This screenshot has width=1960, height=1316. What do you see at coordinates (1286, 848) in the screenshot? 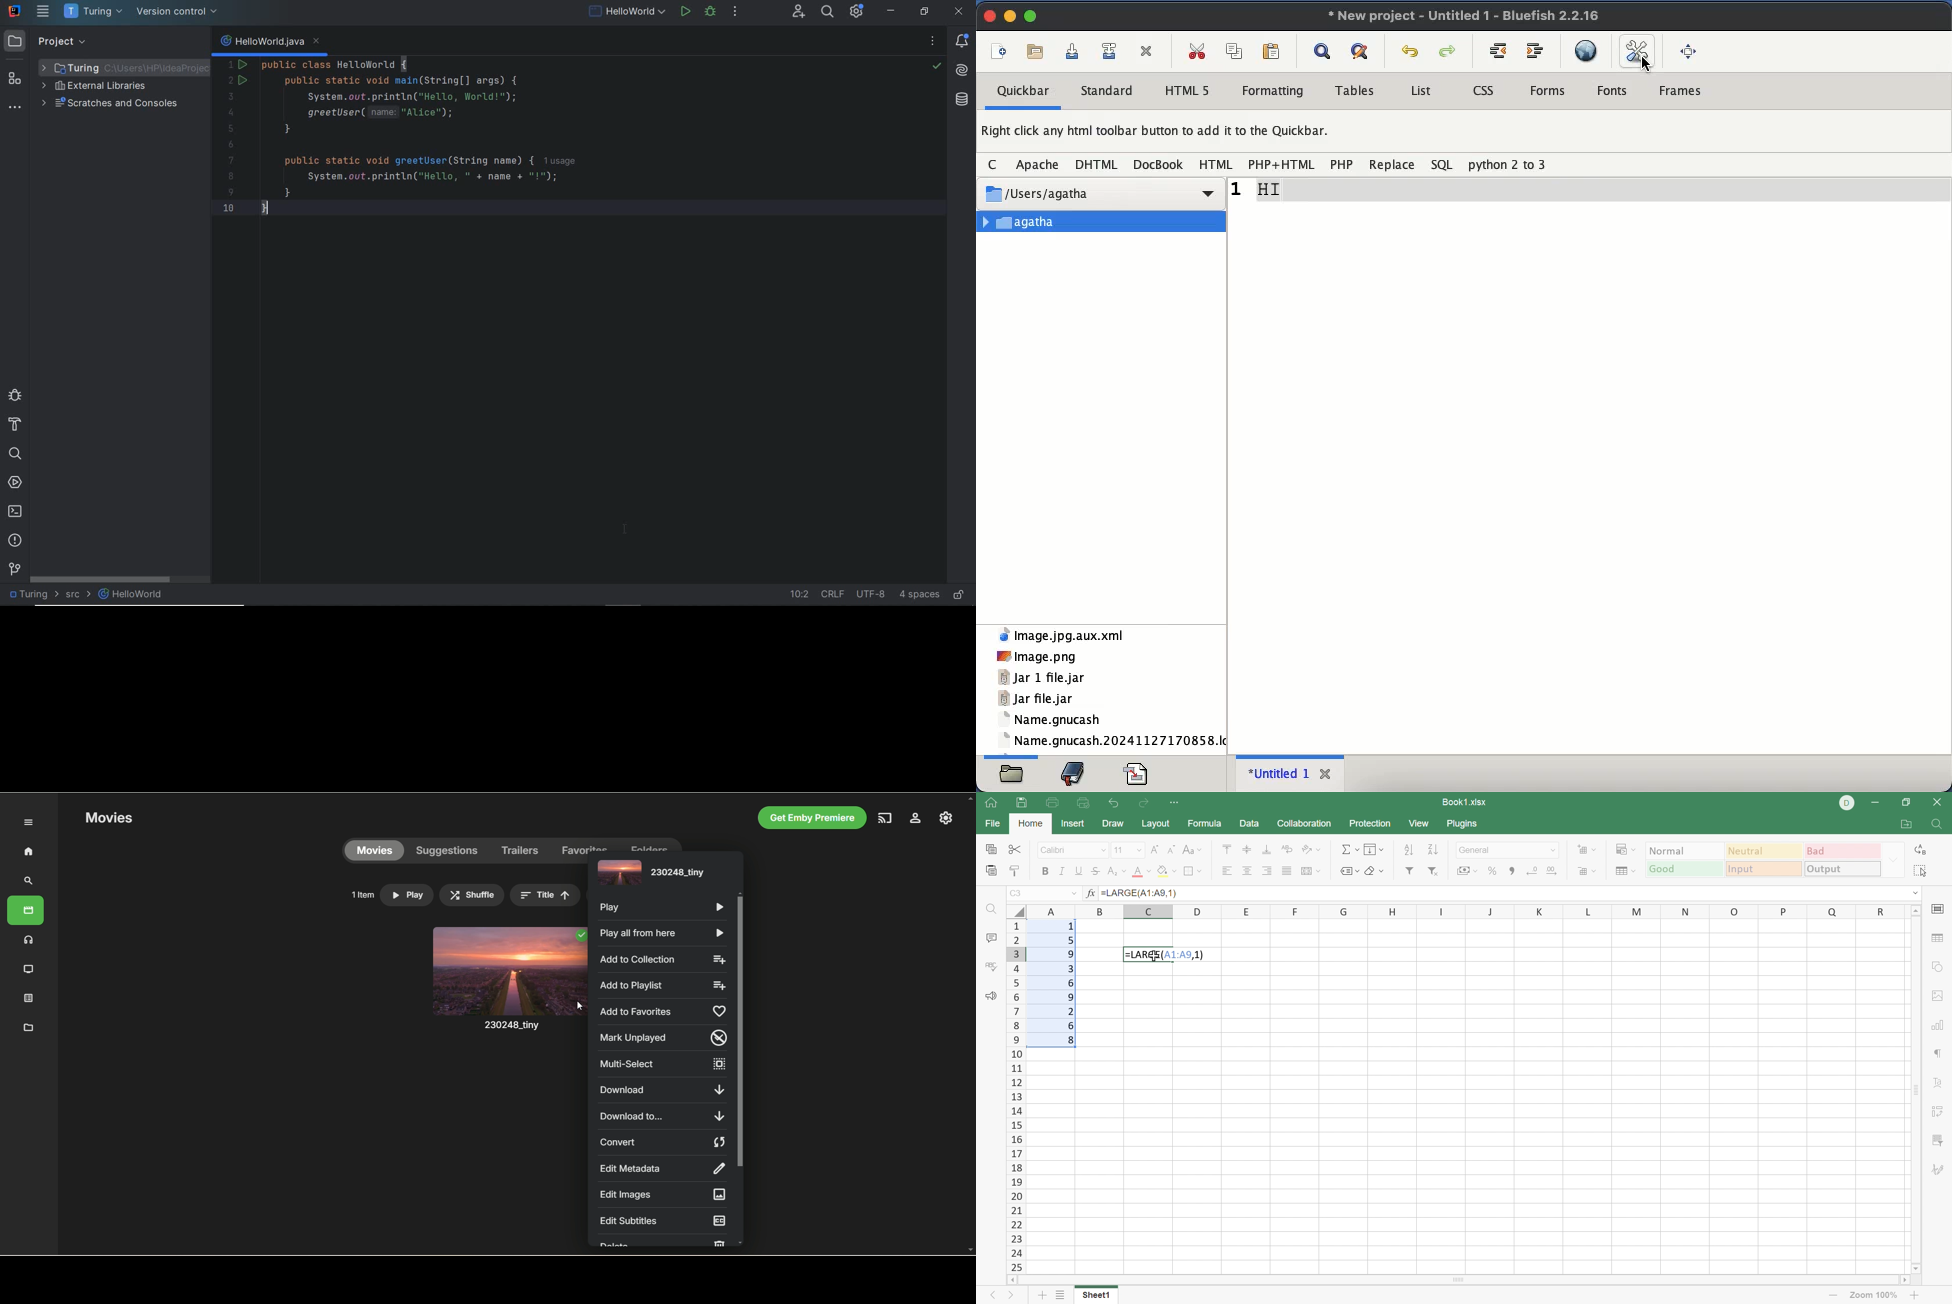
I see `Wrap Text` at bounding box center [1286, 848].